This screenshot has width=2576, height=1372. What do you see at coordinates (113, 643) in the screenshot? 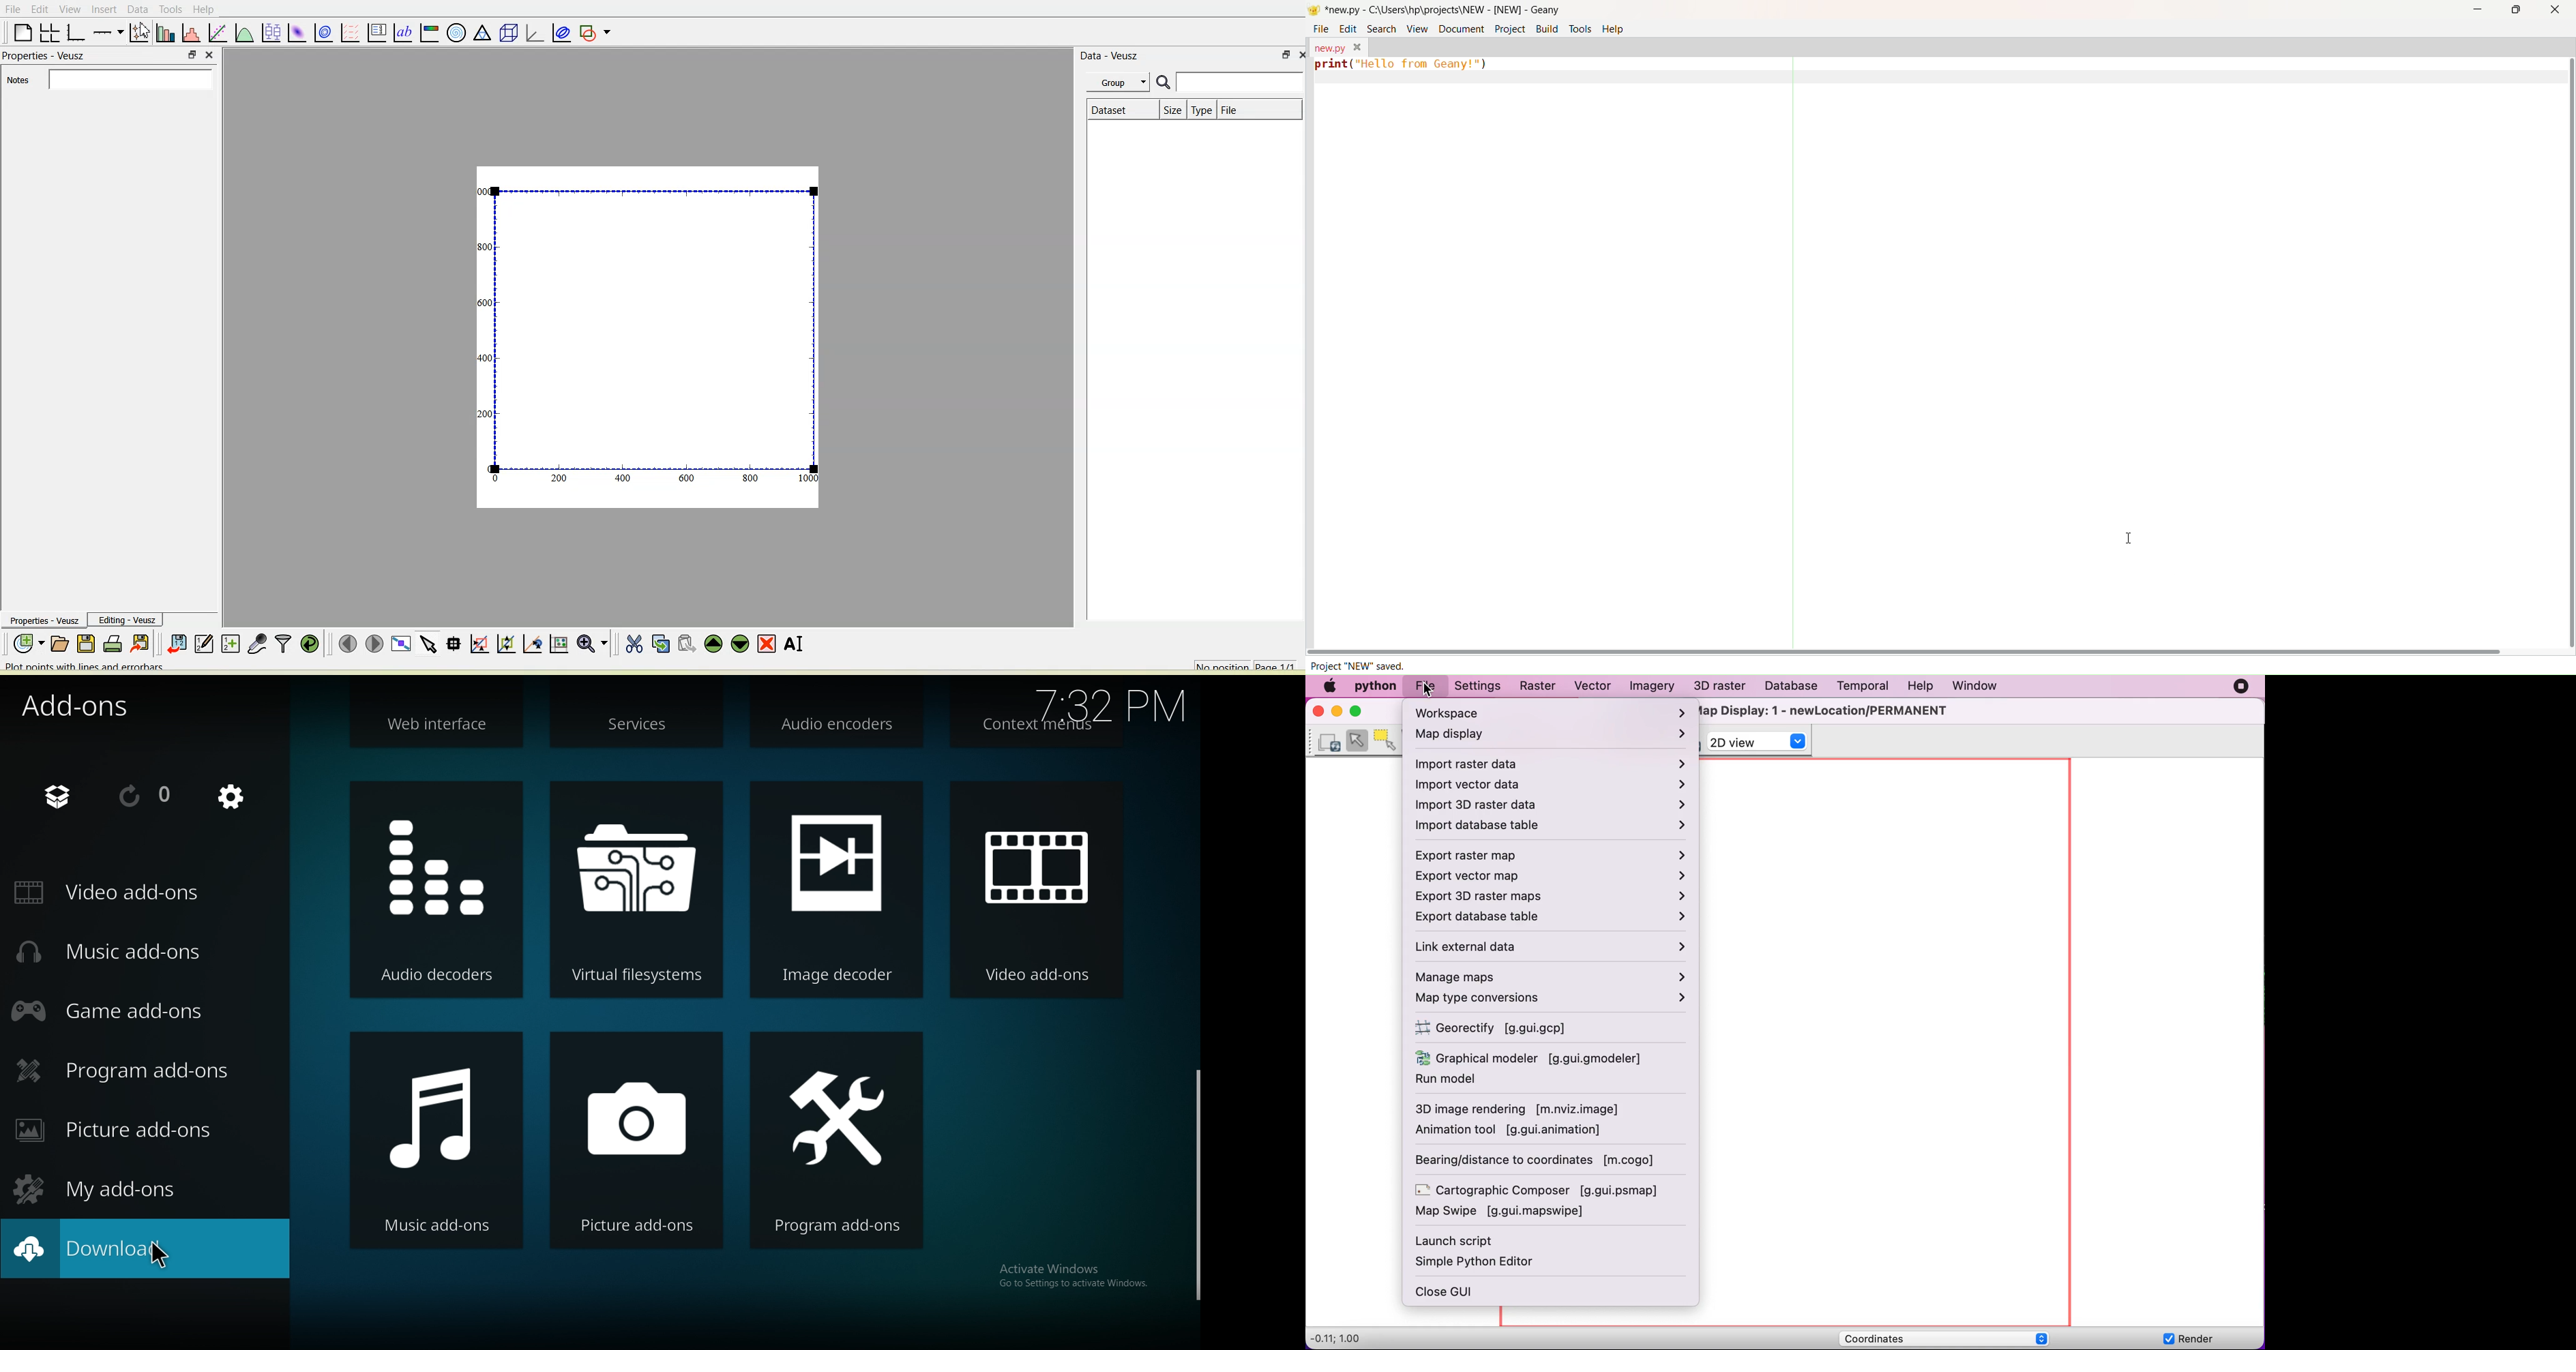
I see `Print the document` at bounding box center [113, 643].